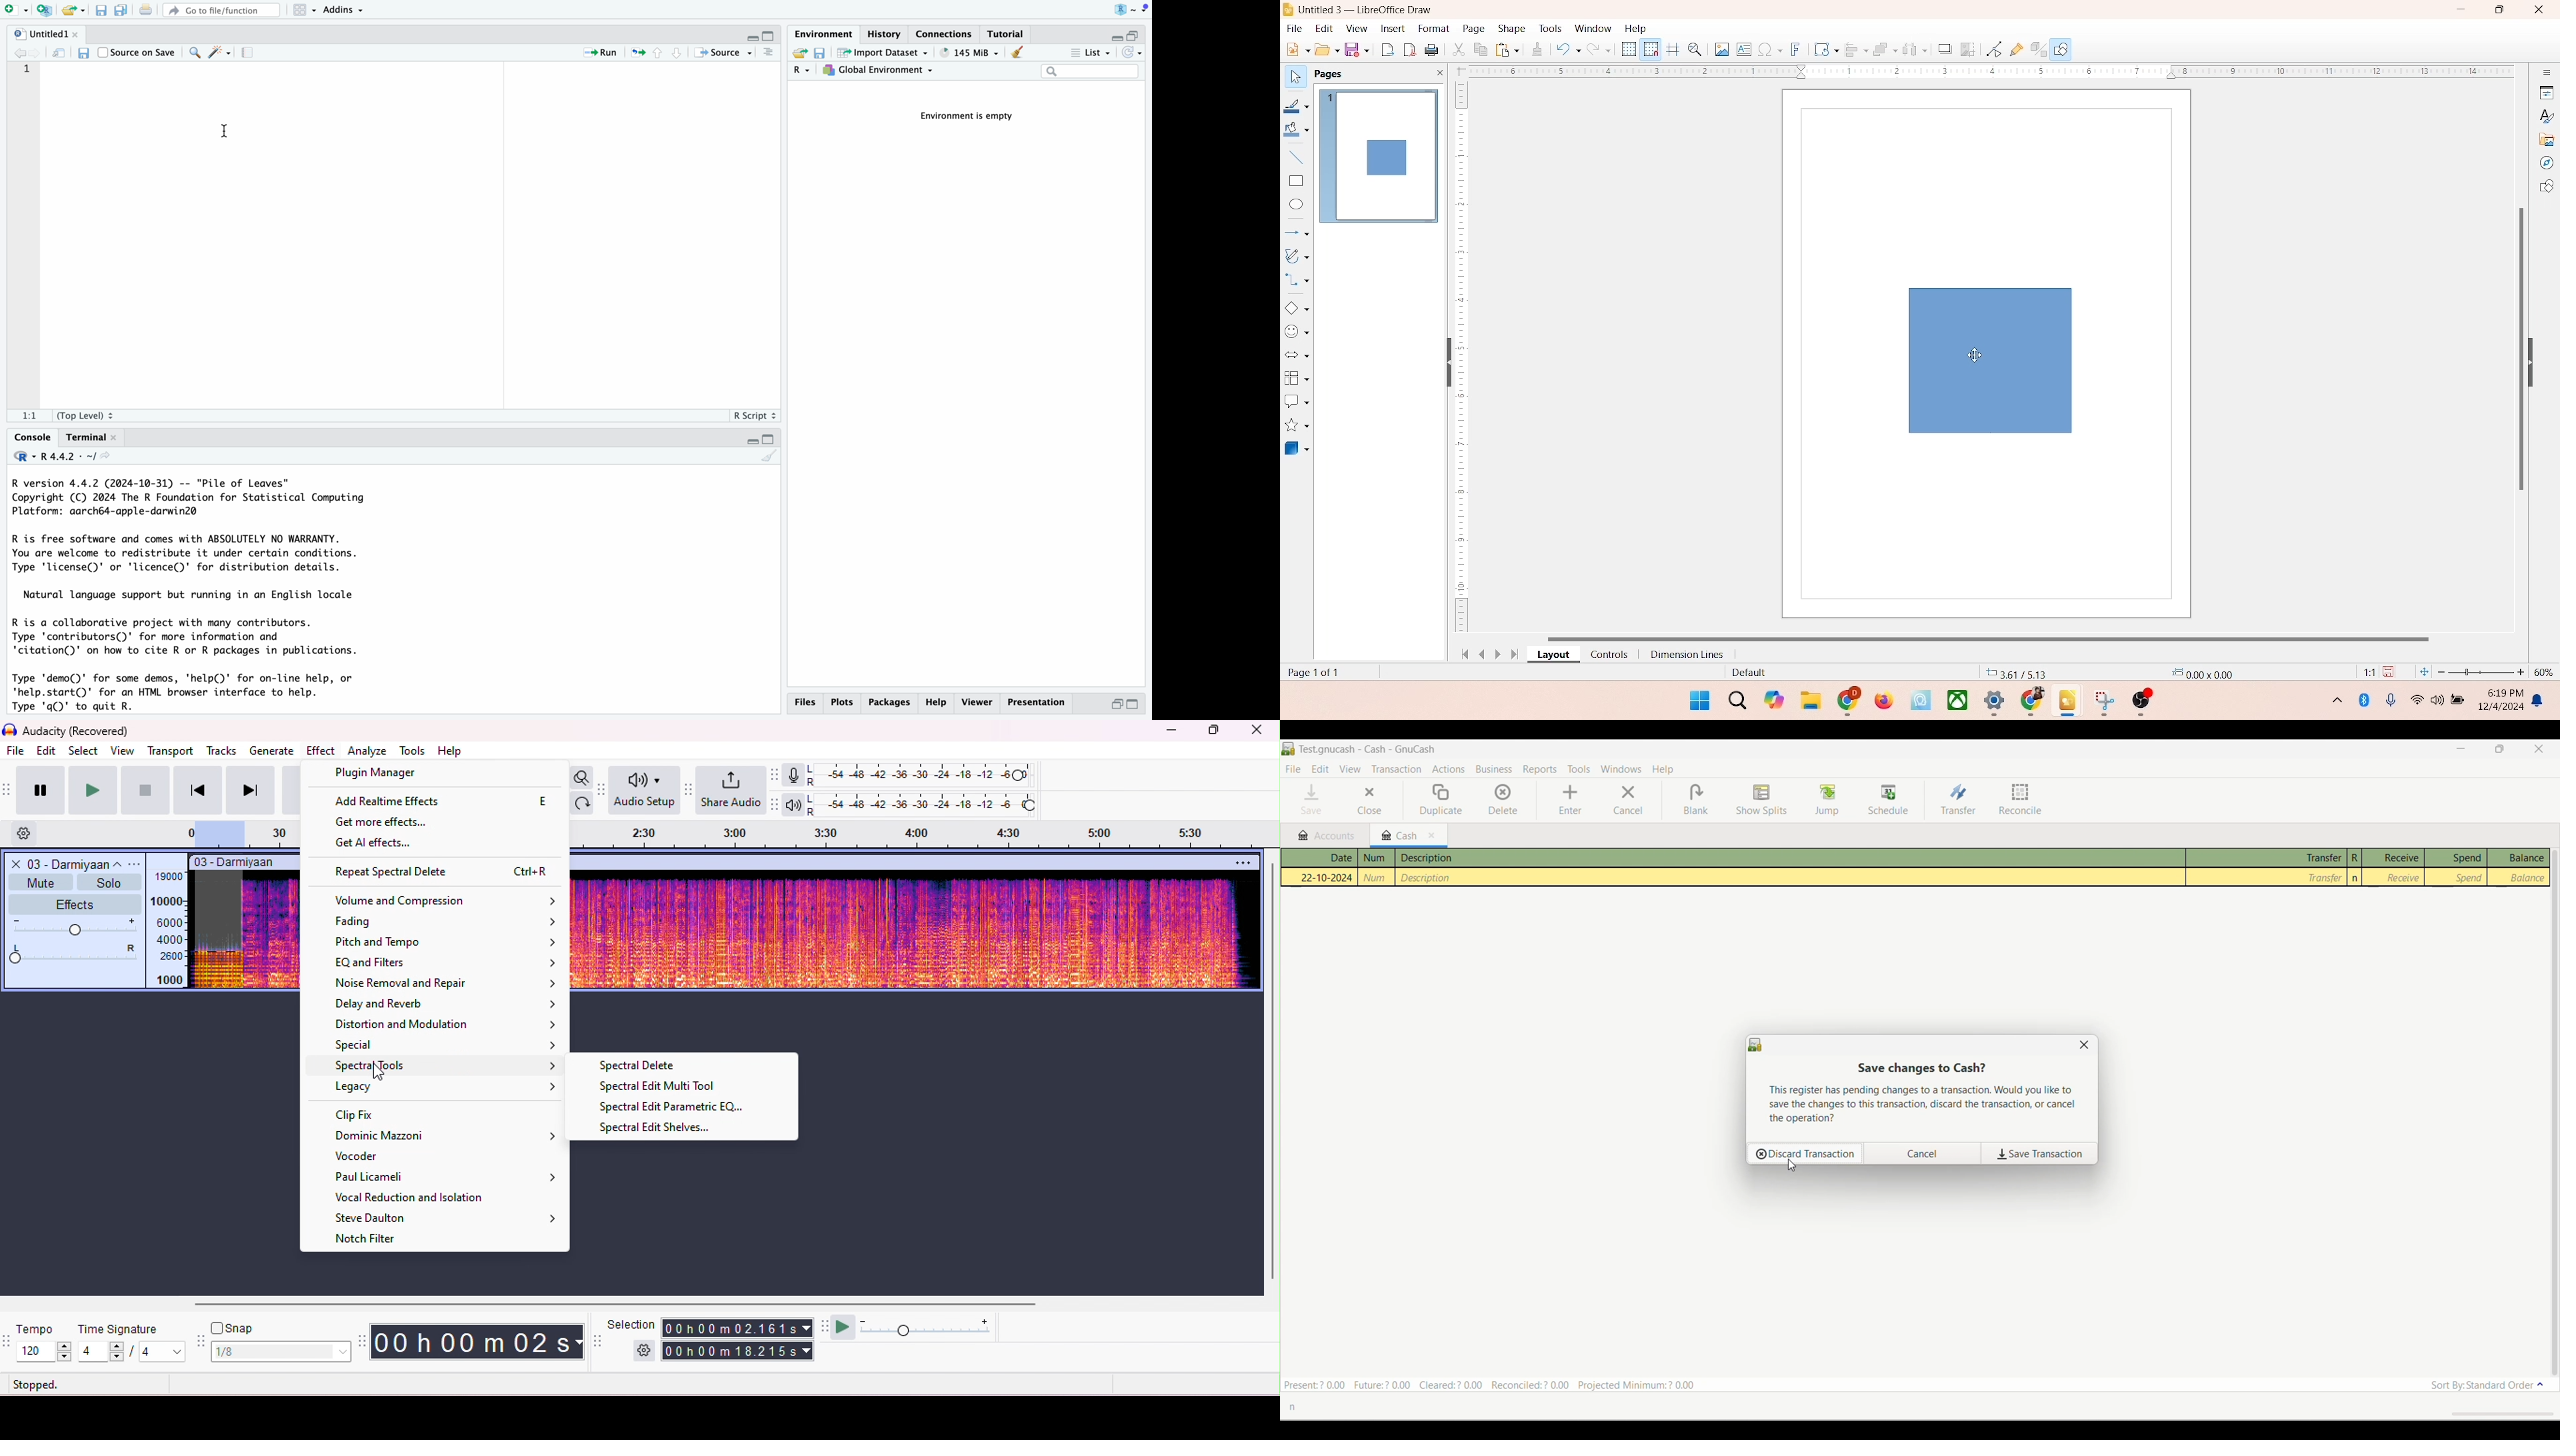 The width and height of the screenshot is (2576, 1456). What do you see at coordinates (40, 52) in the screenshot?
I see `go forward to the next source location` at bounding box center [40, 52].